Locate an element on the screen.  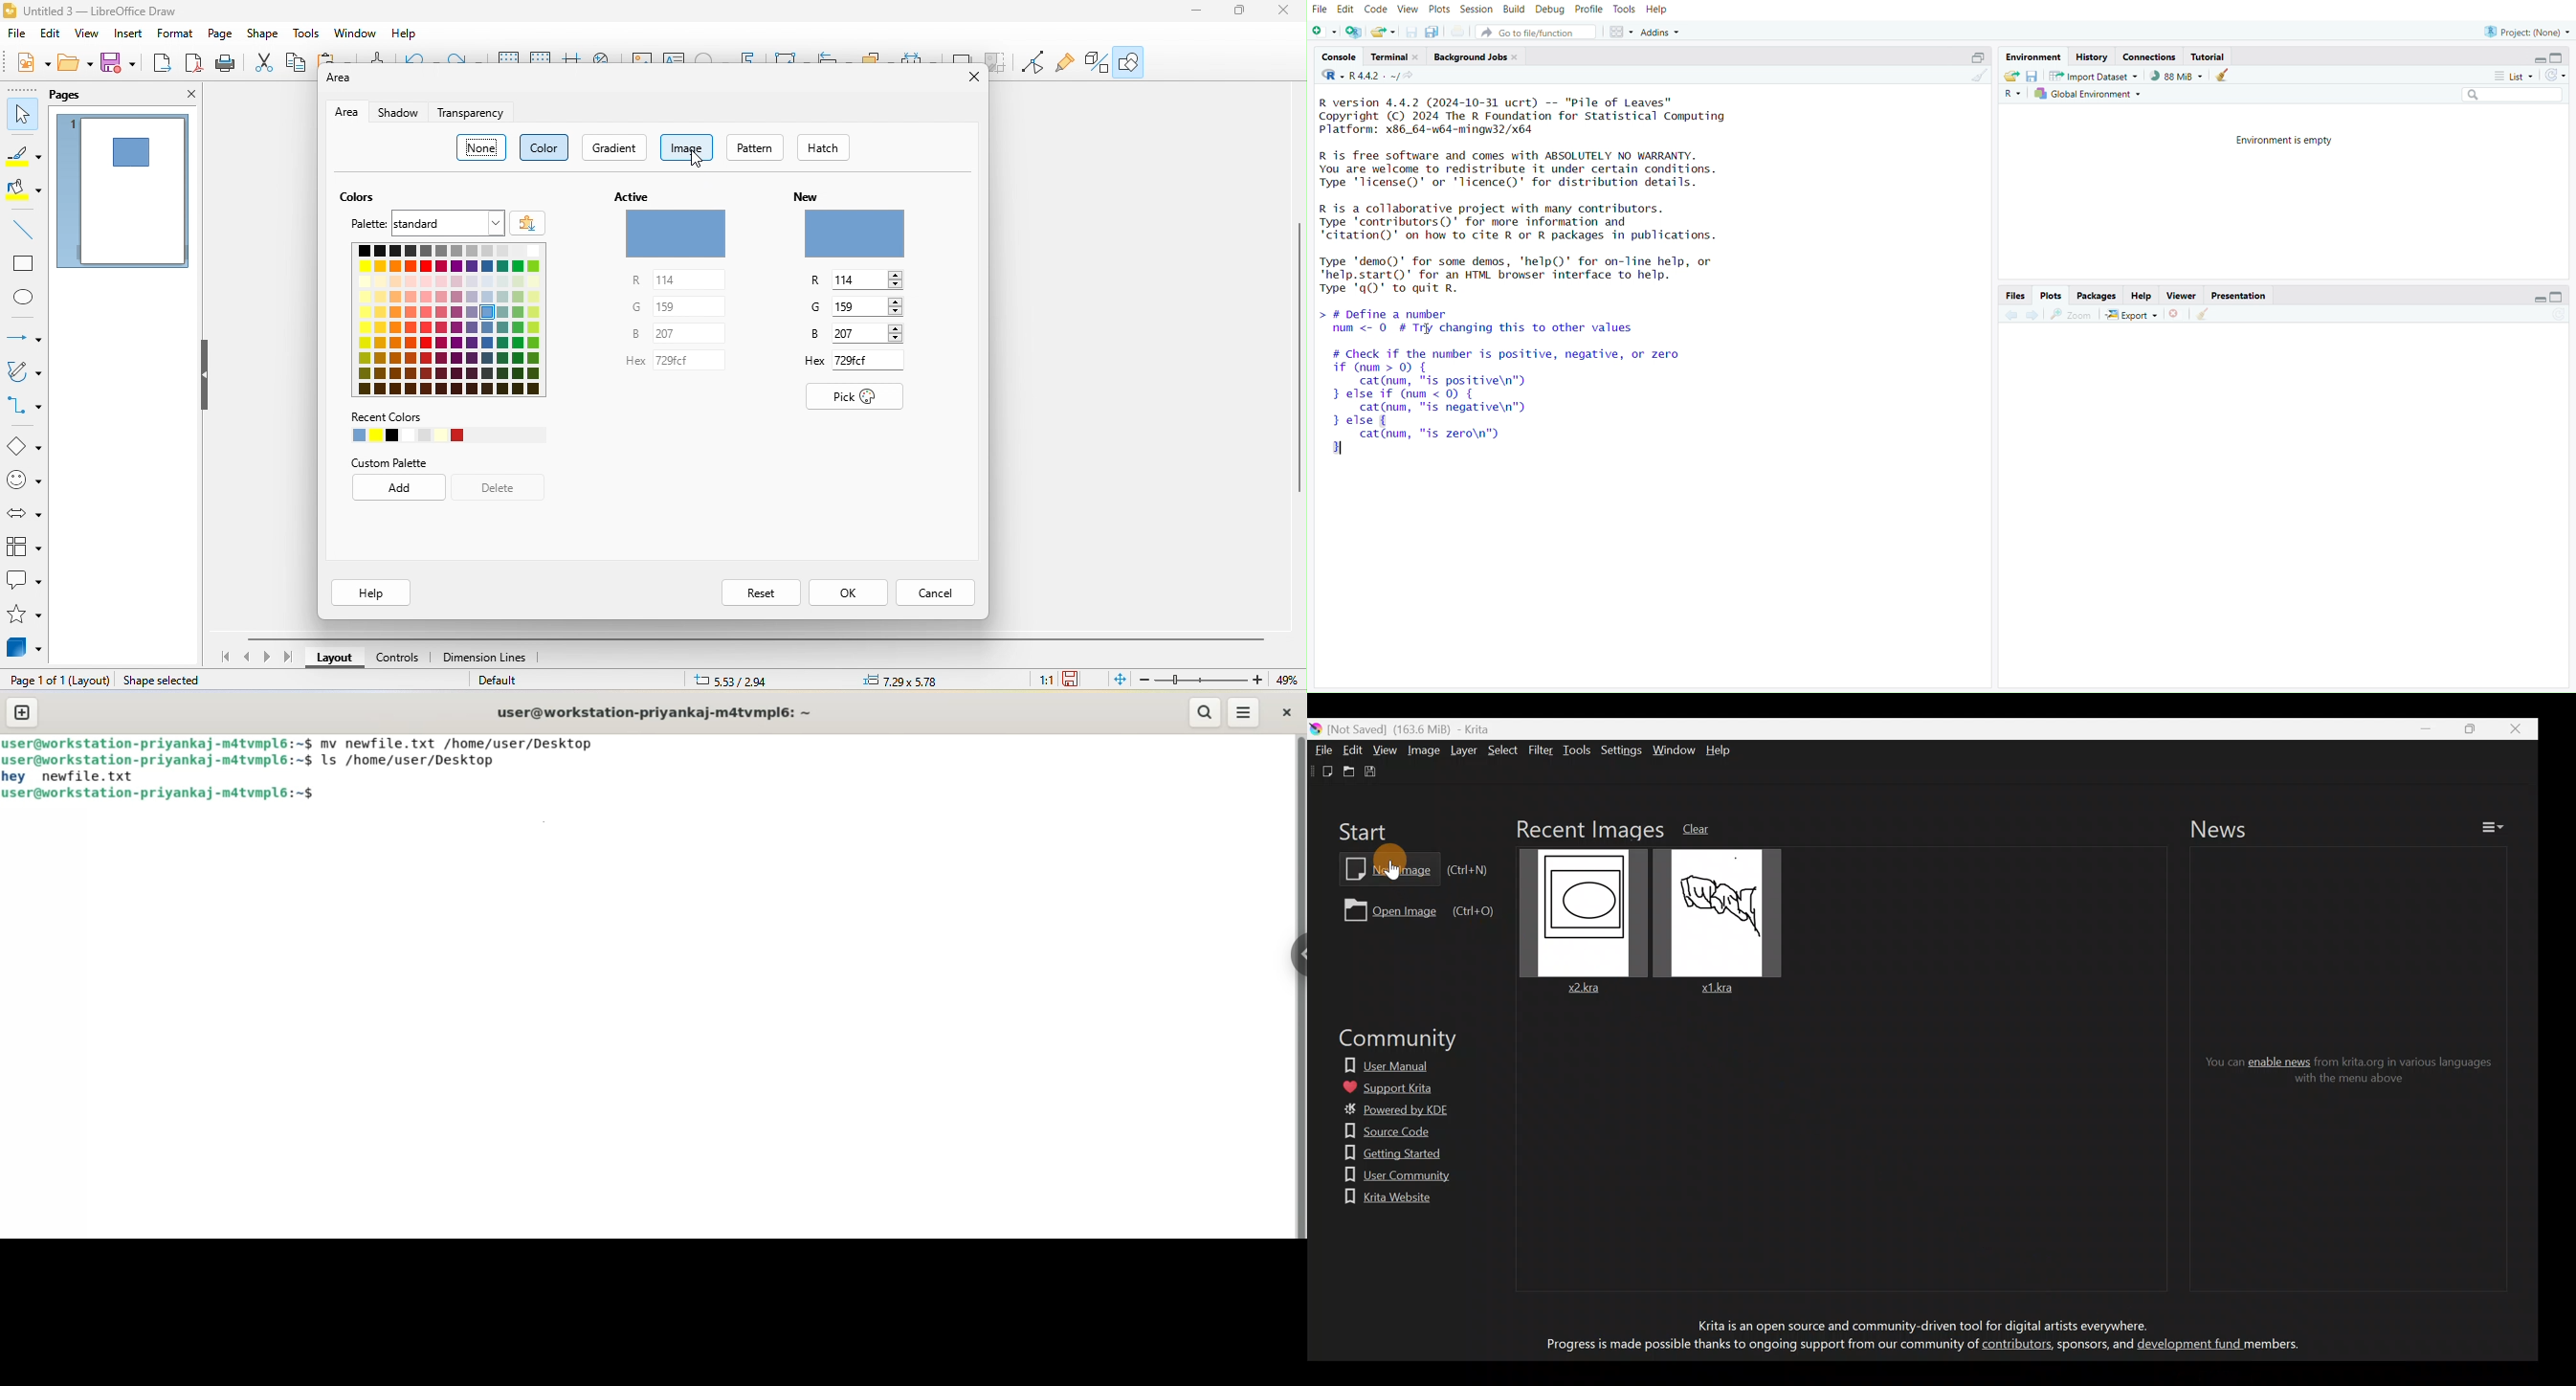
open is located at coordinates (77, 66).